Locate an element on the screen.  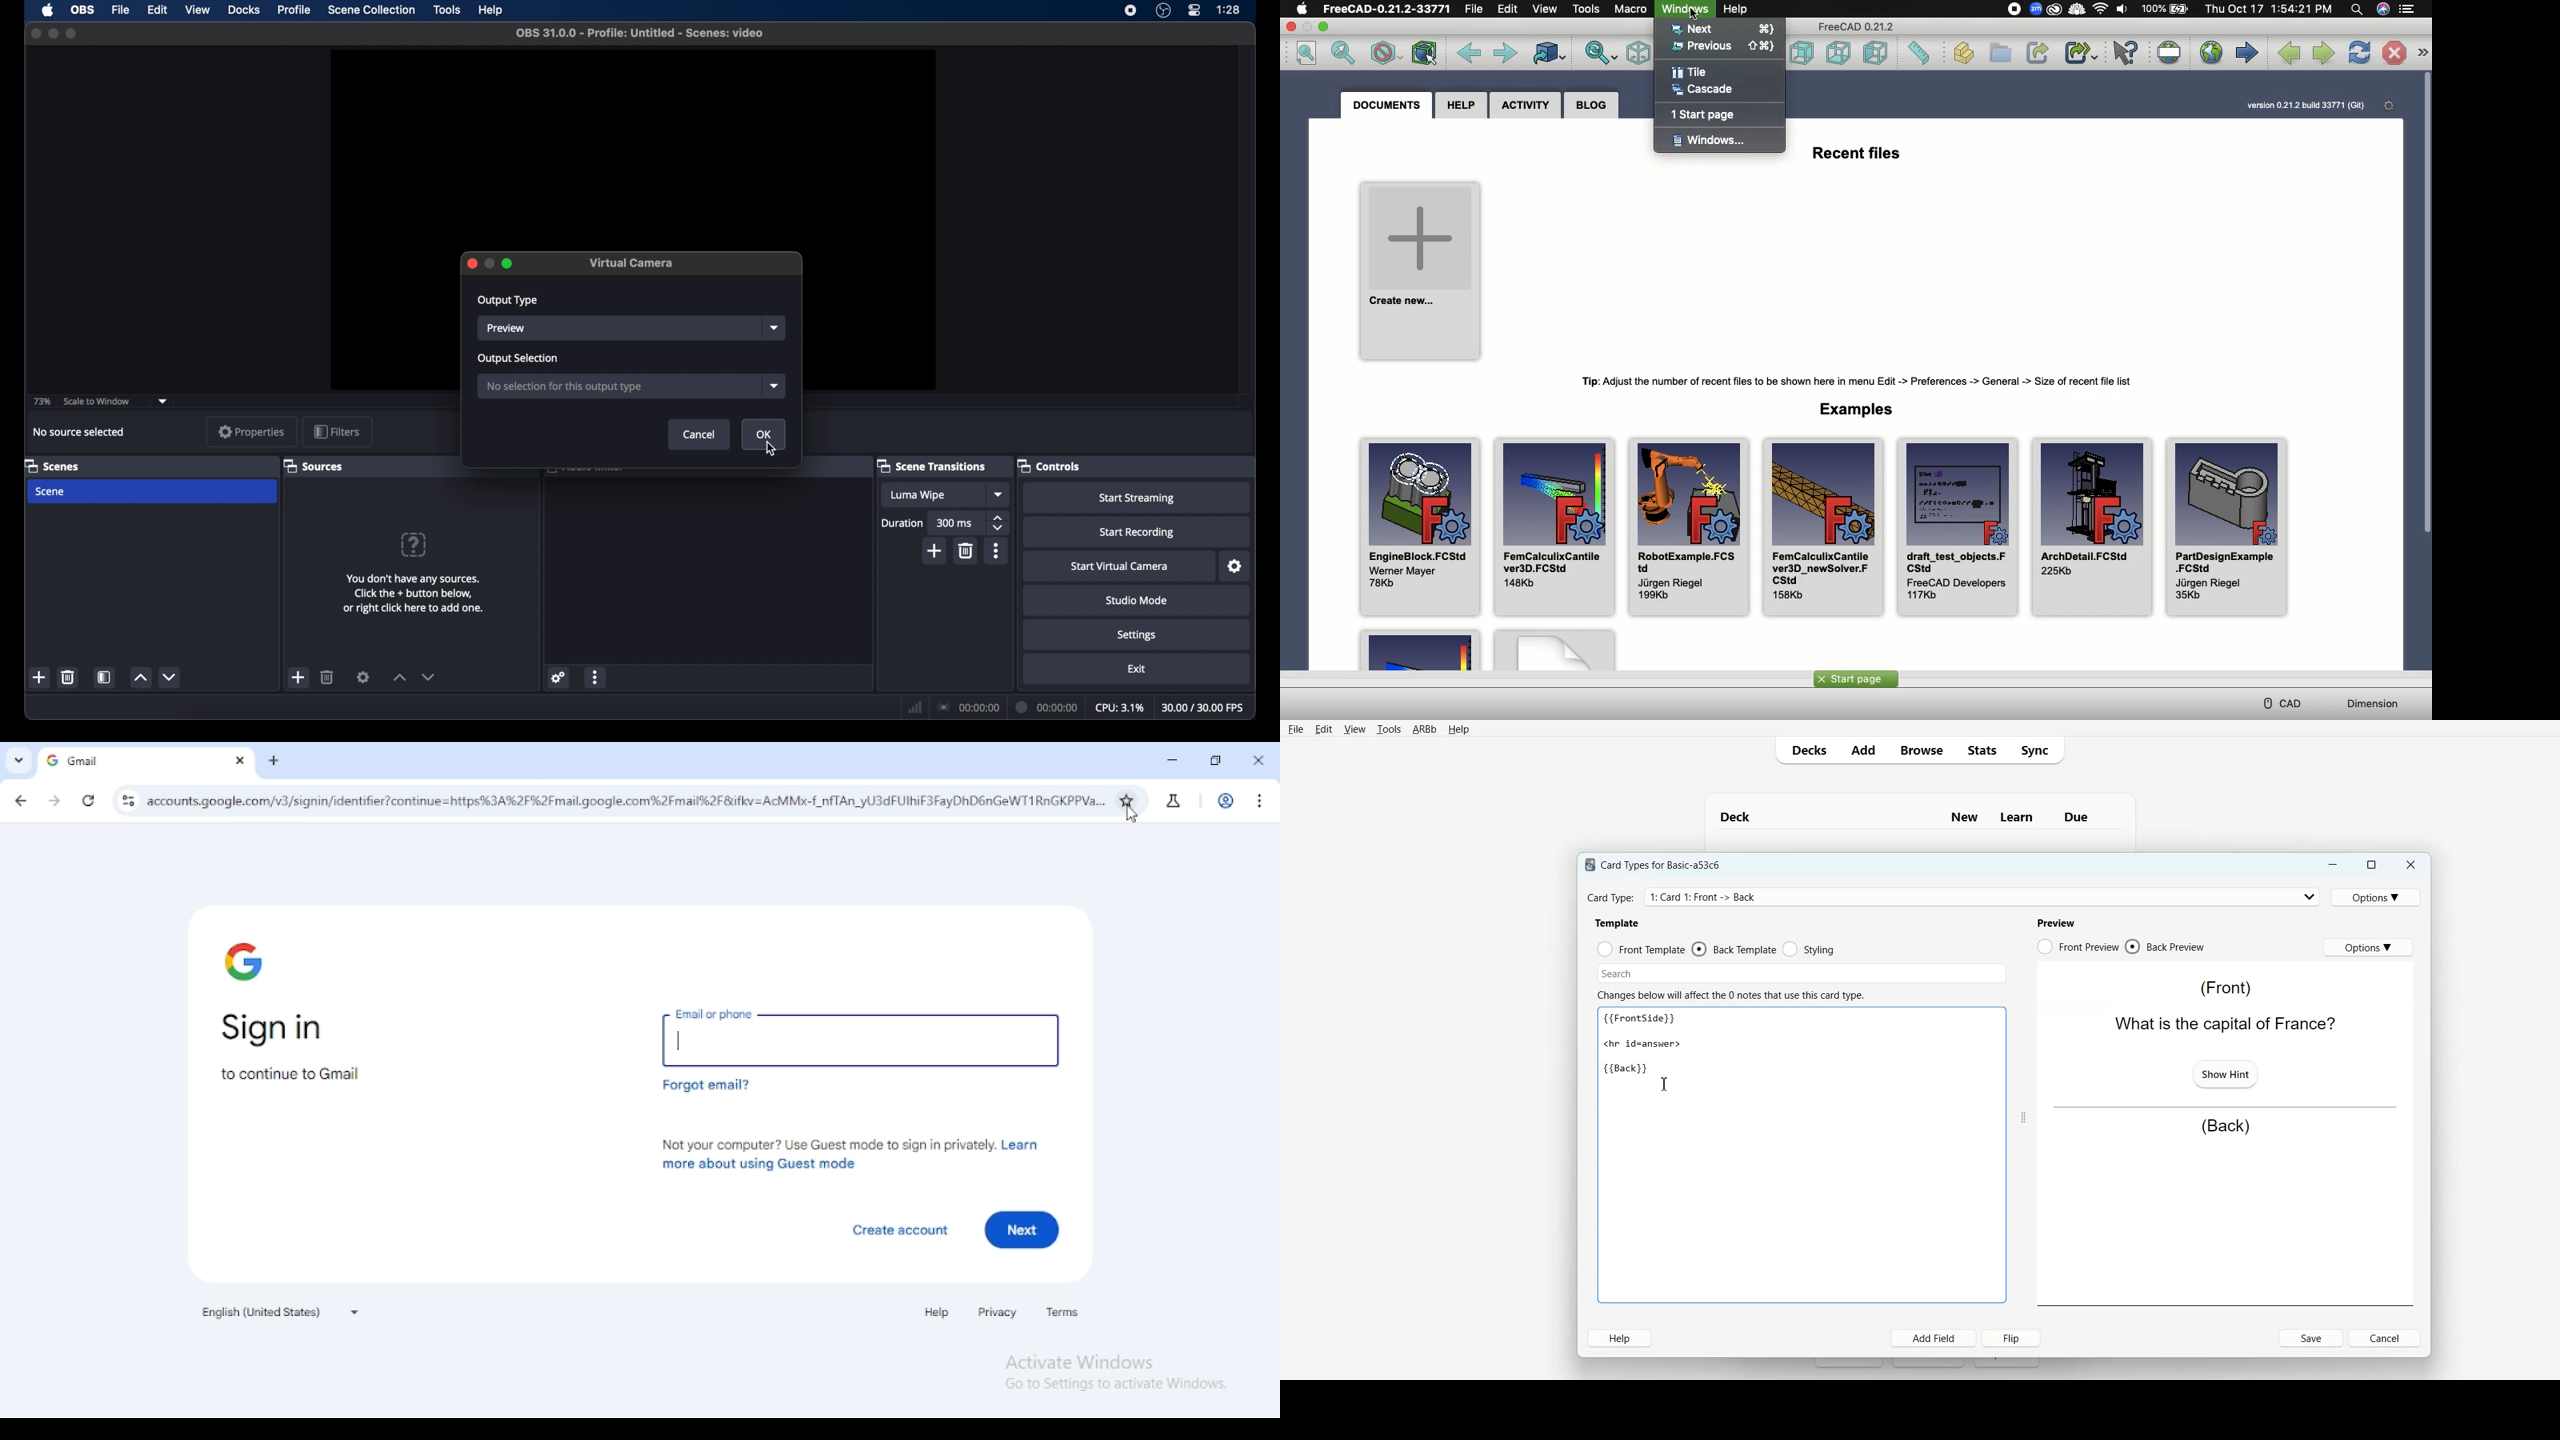
Navigation is located at coordinates (2422, 53).